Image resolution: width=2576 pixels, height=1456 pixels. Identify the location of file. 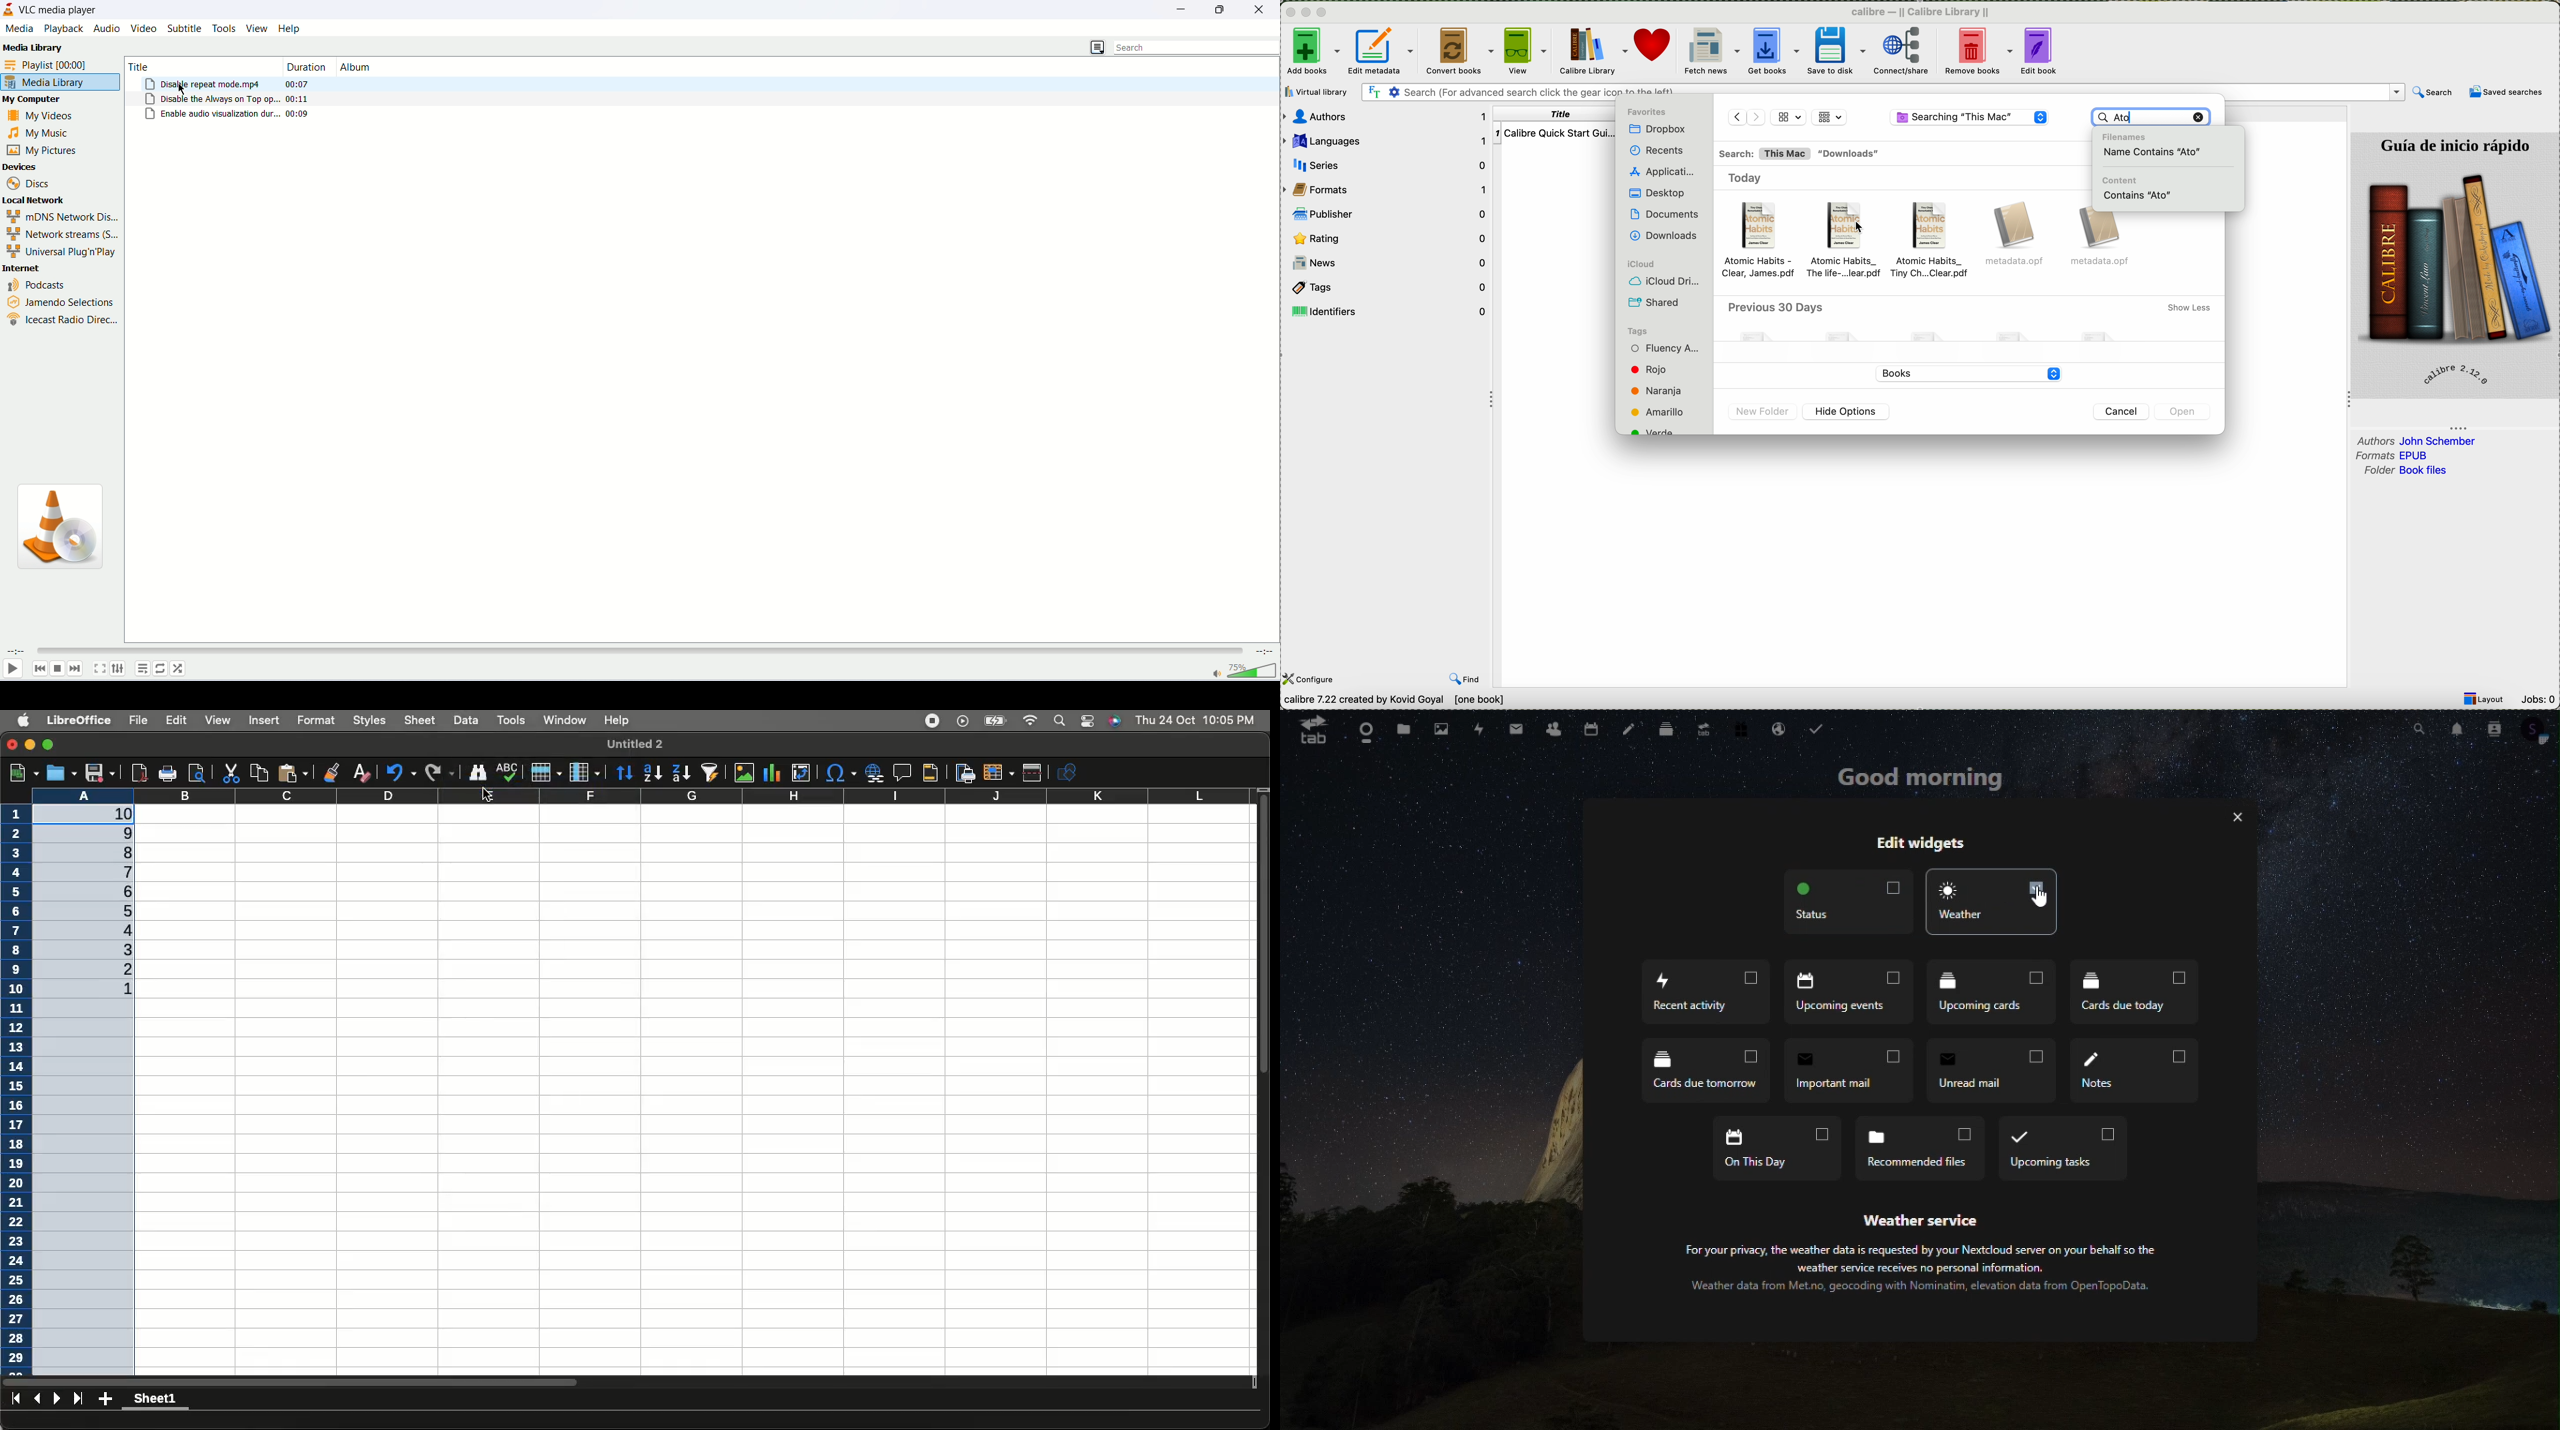
(2018, 237).